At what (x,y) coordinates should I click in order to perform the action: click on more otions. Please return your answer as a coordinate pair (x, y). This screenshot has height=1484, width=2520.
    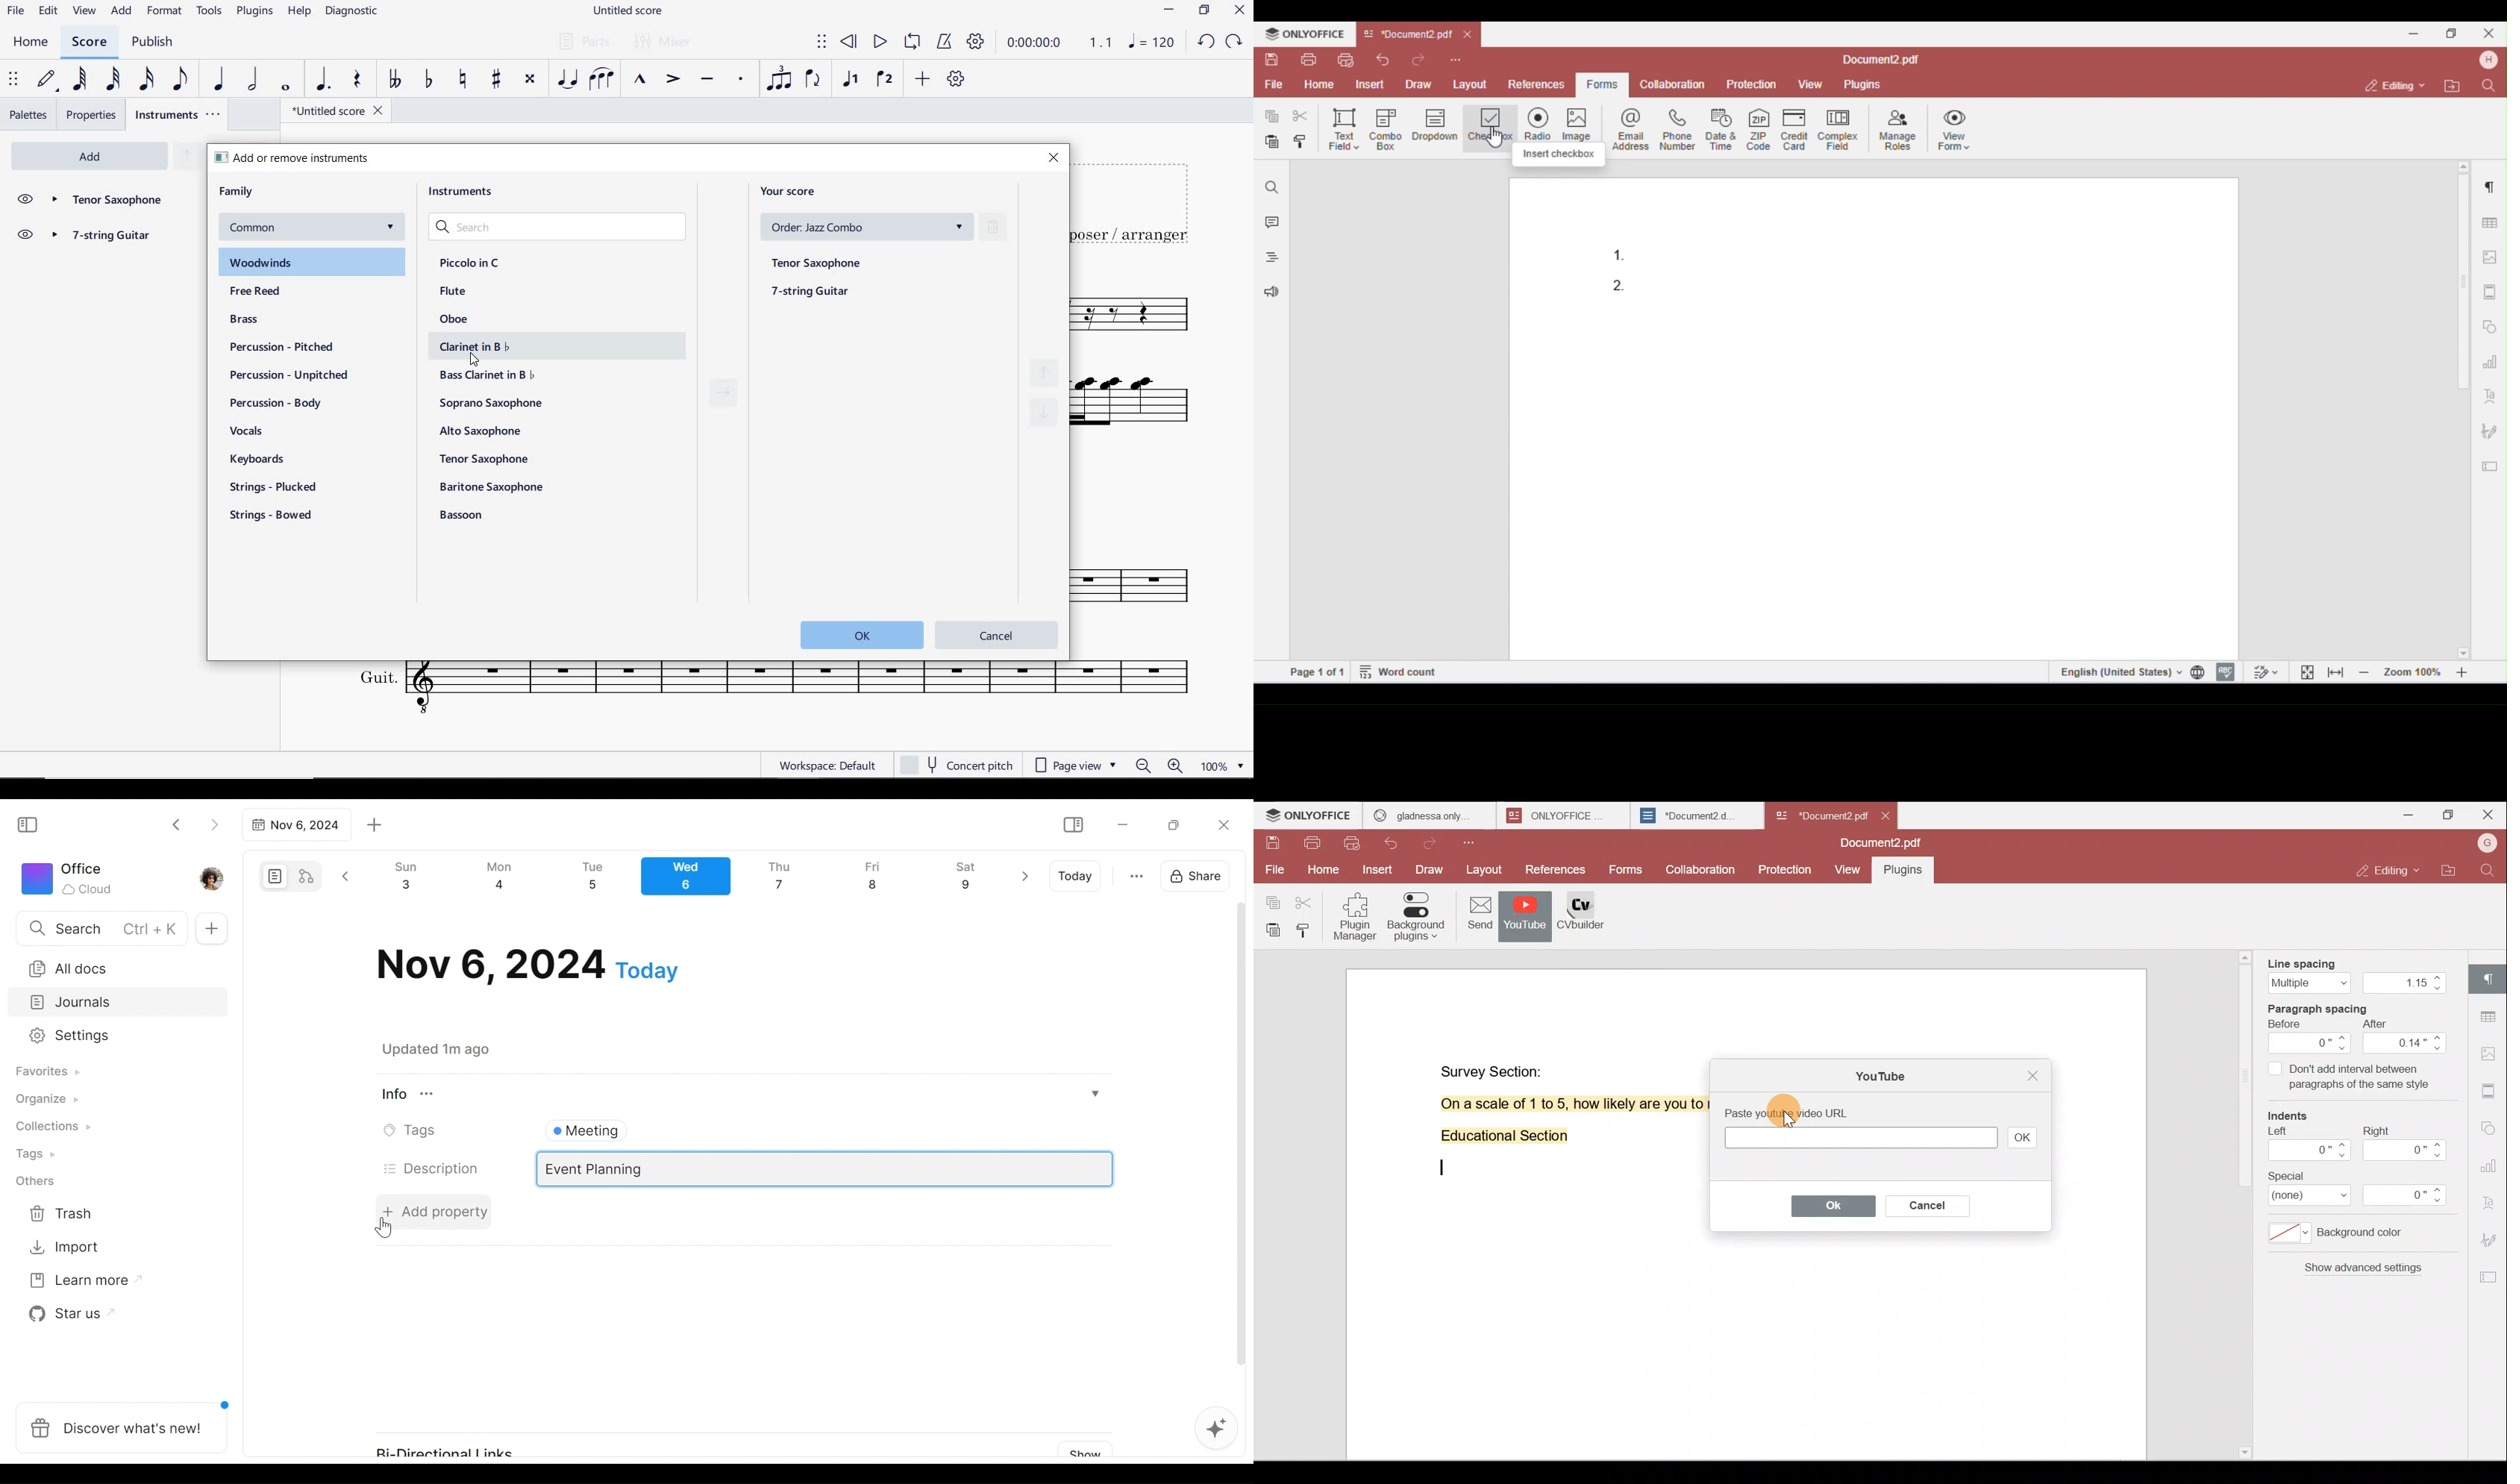
    Looking at the image, I should click on (1137, 875).